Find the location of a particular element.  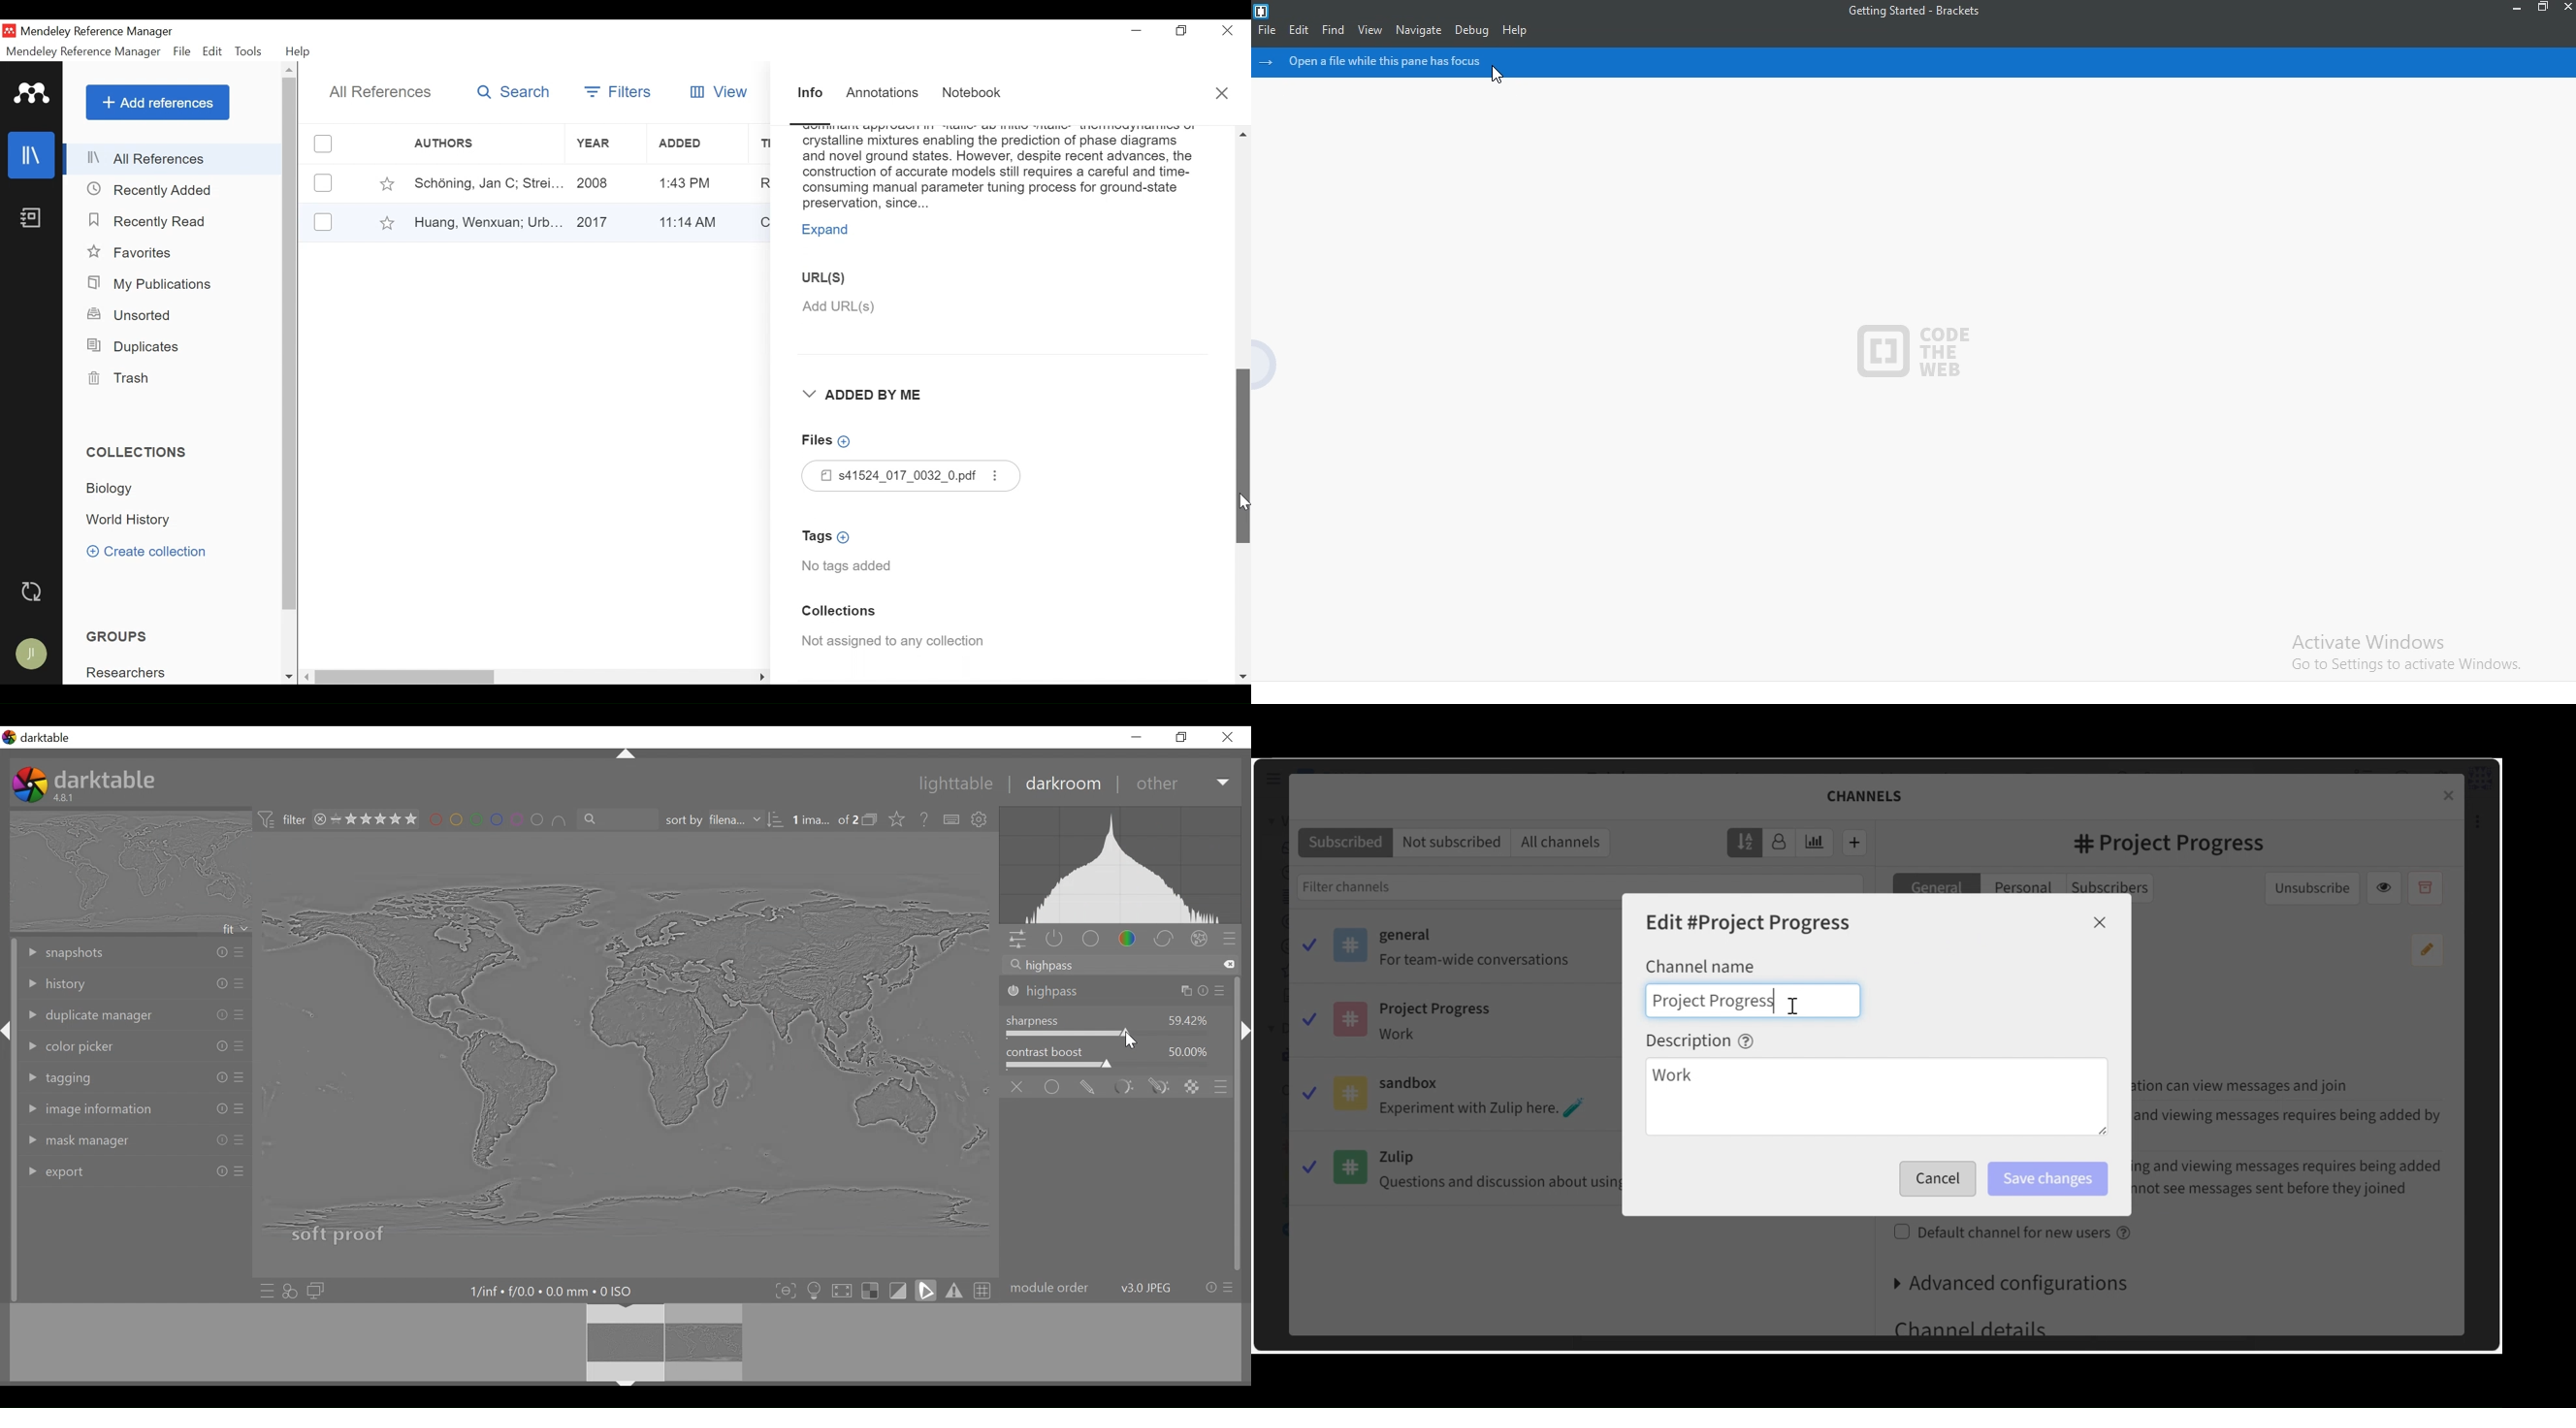

Logo is located at coordinates (1260, 11).